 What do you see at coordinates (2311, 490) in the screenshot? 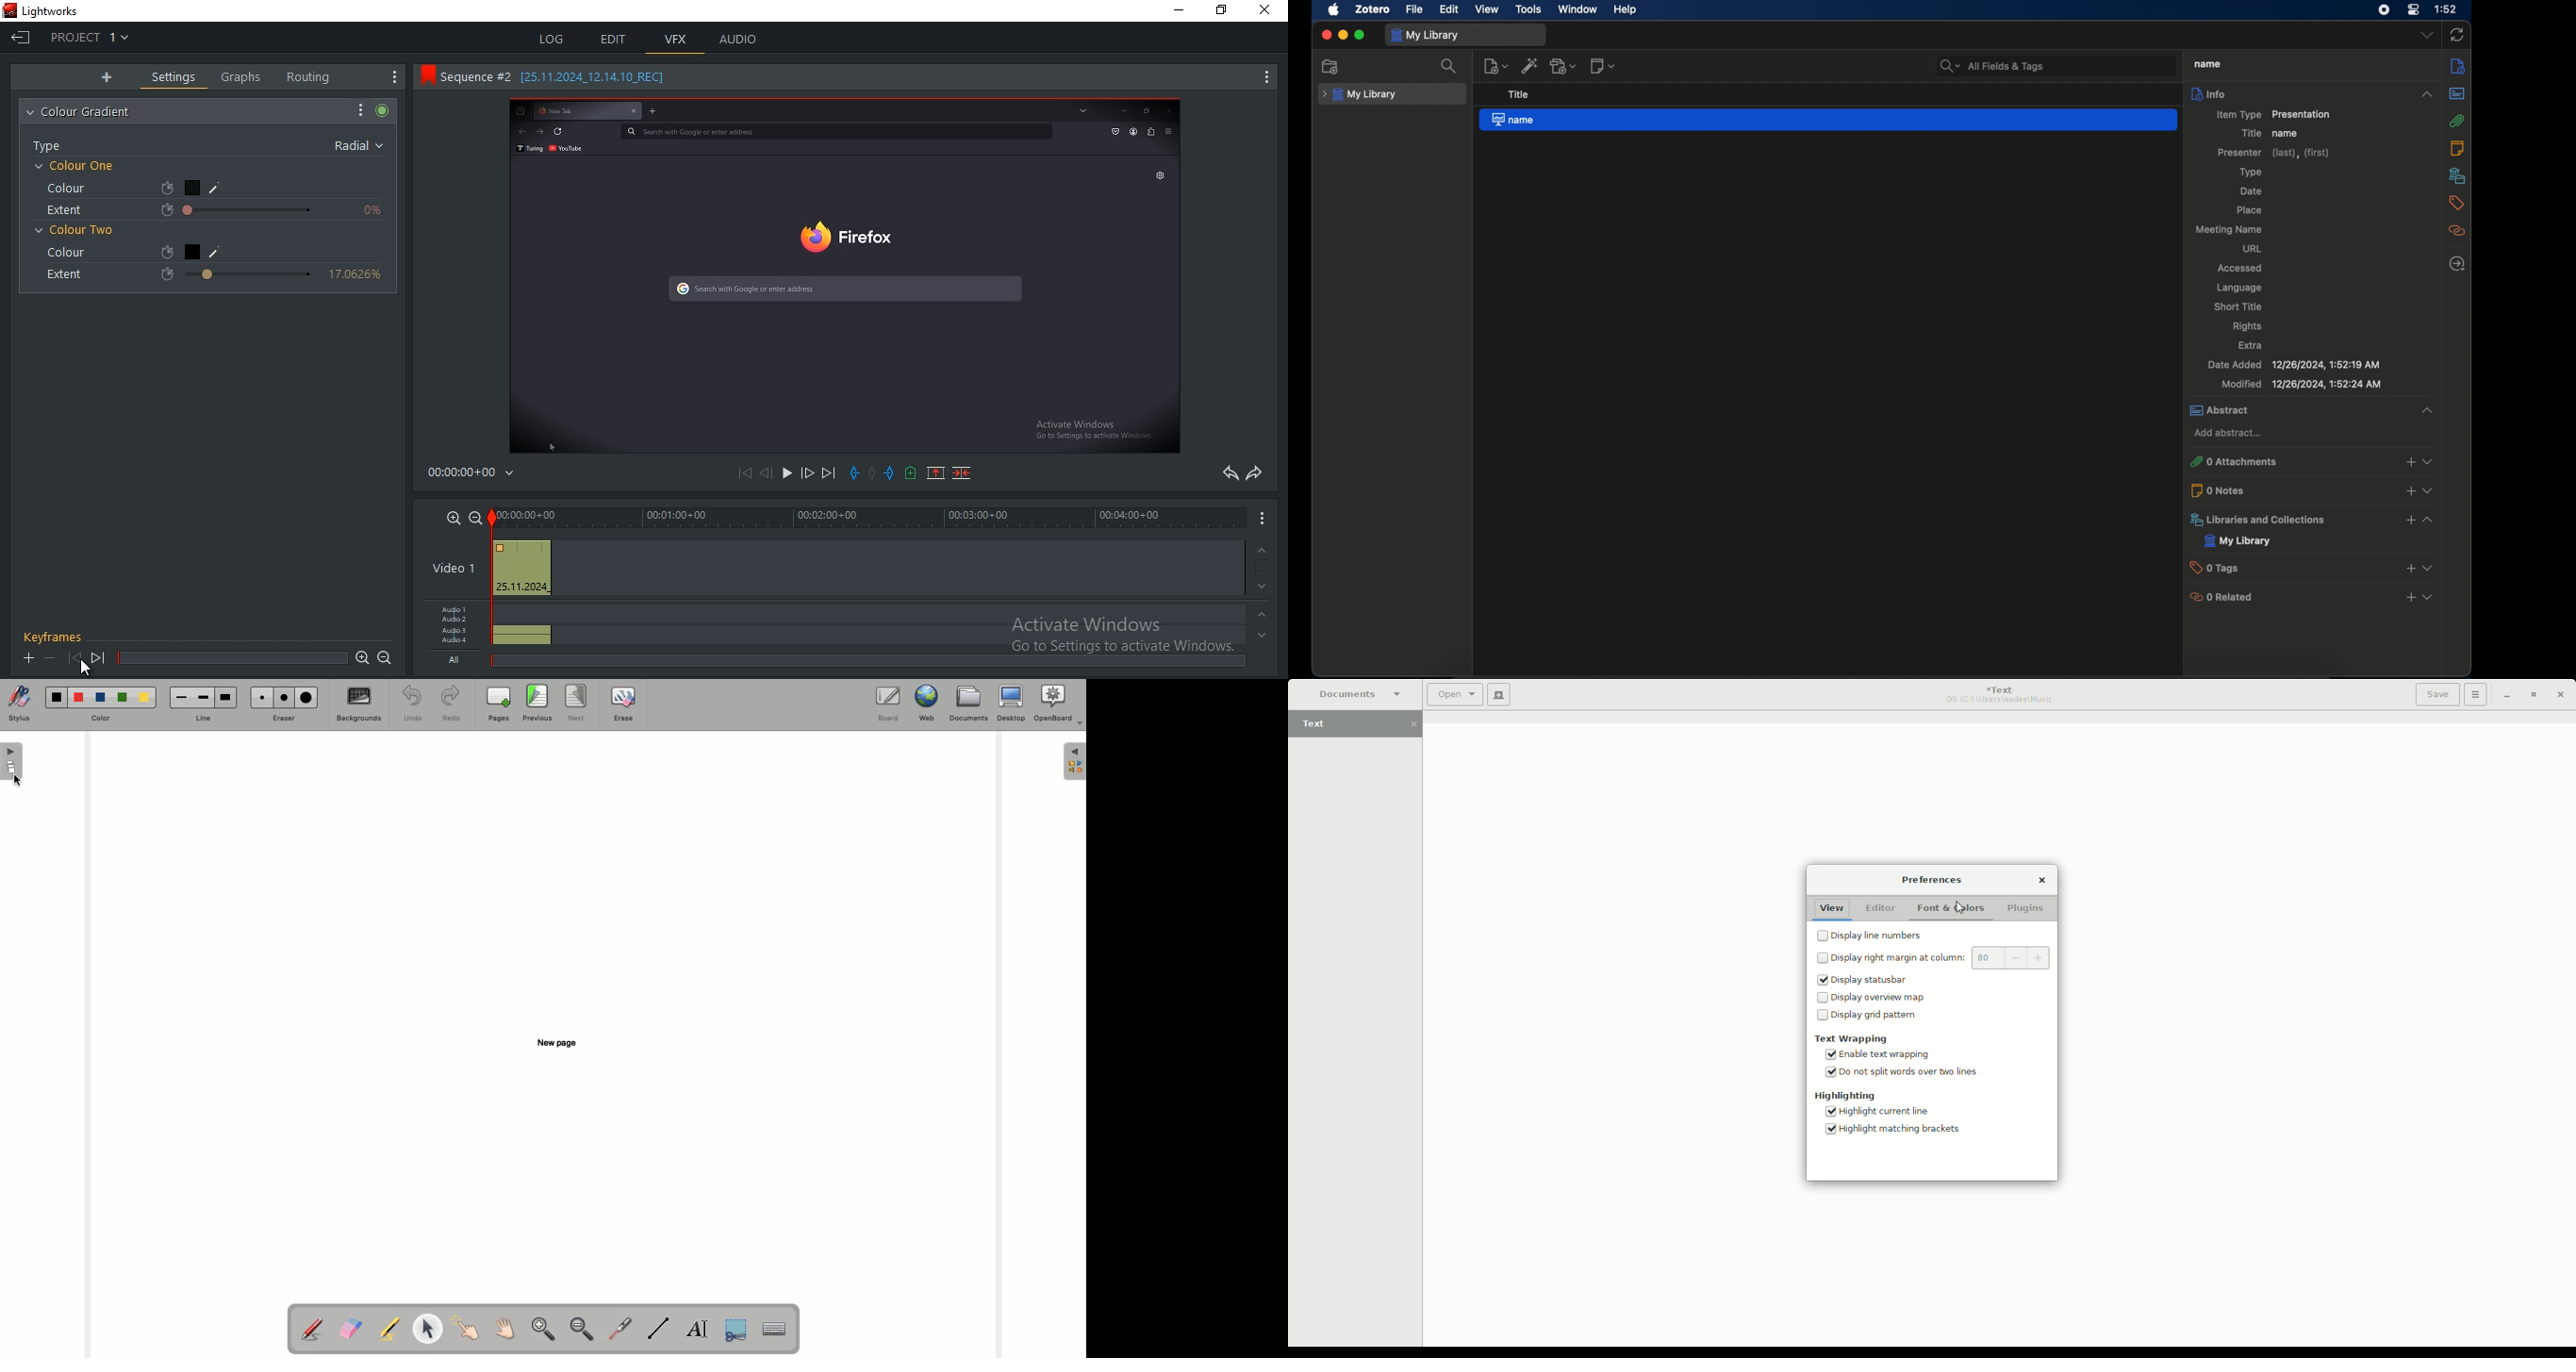
I see `0 notes` at bounding box center [2311, 490].